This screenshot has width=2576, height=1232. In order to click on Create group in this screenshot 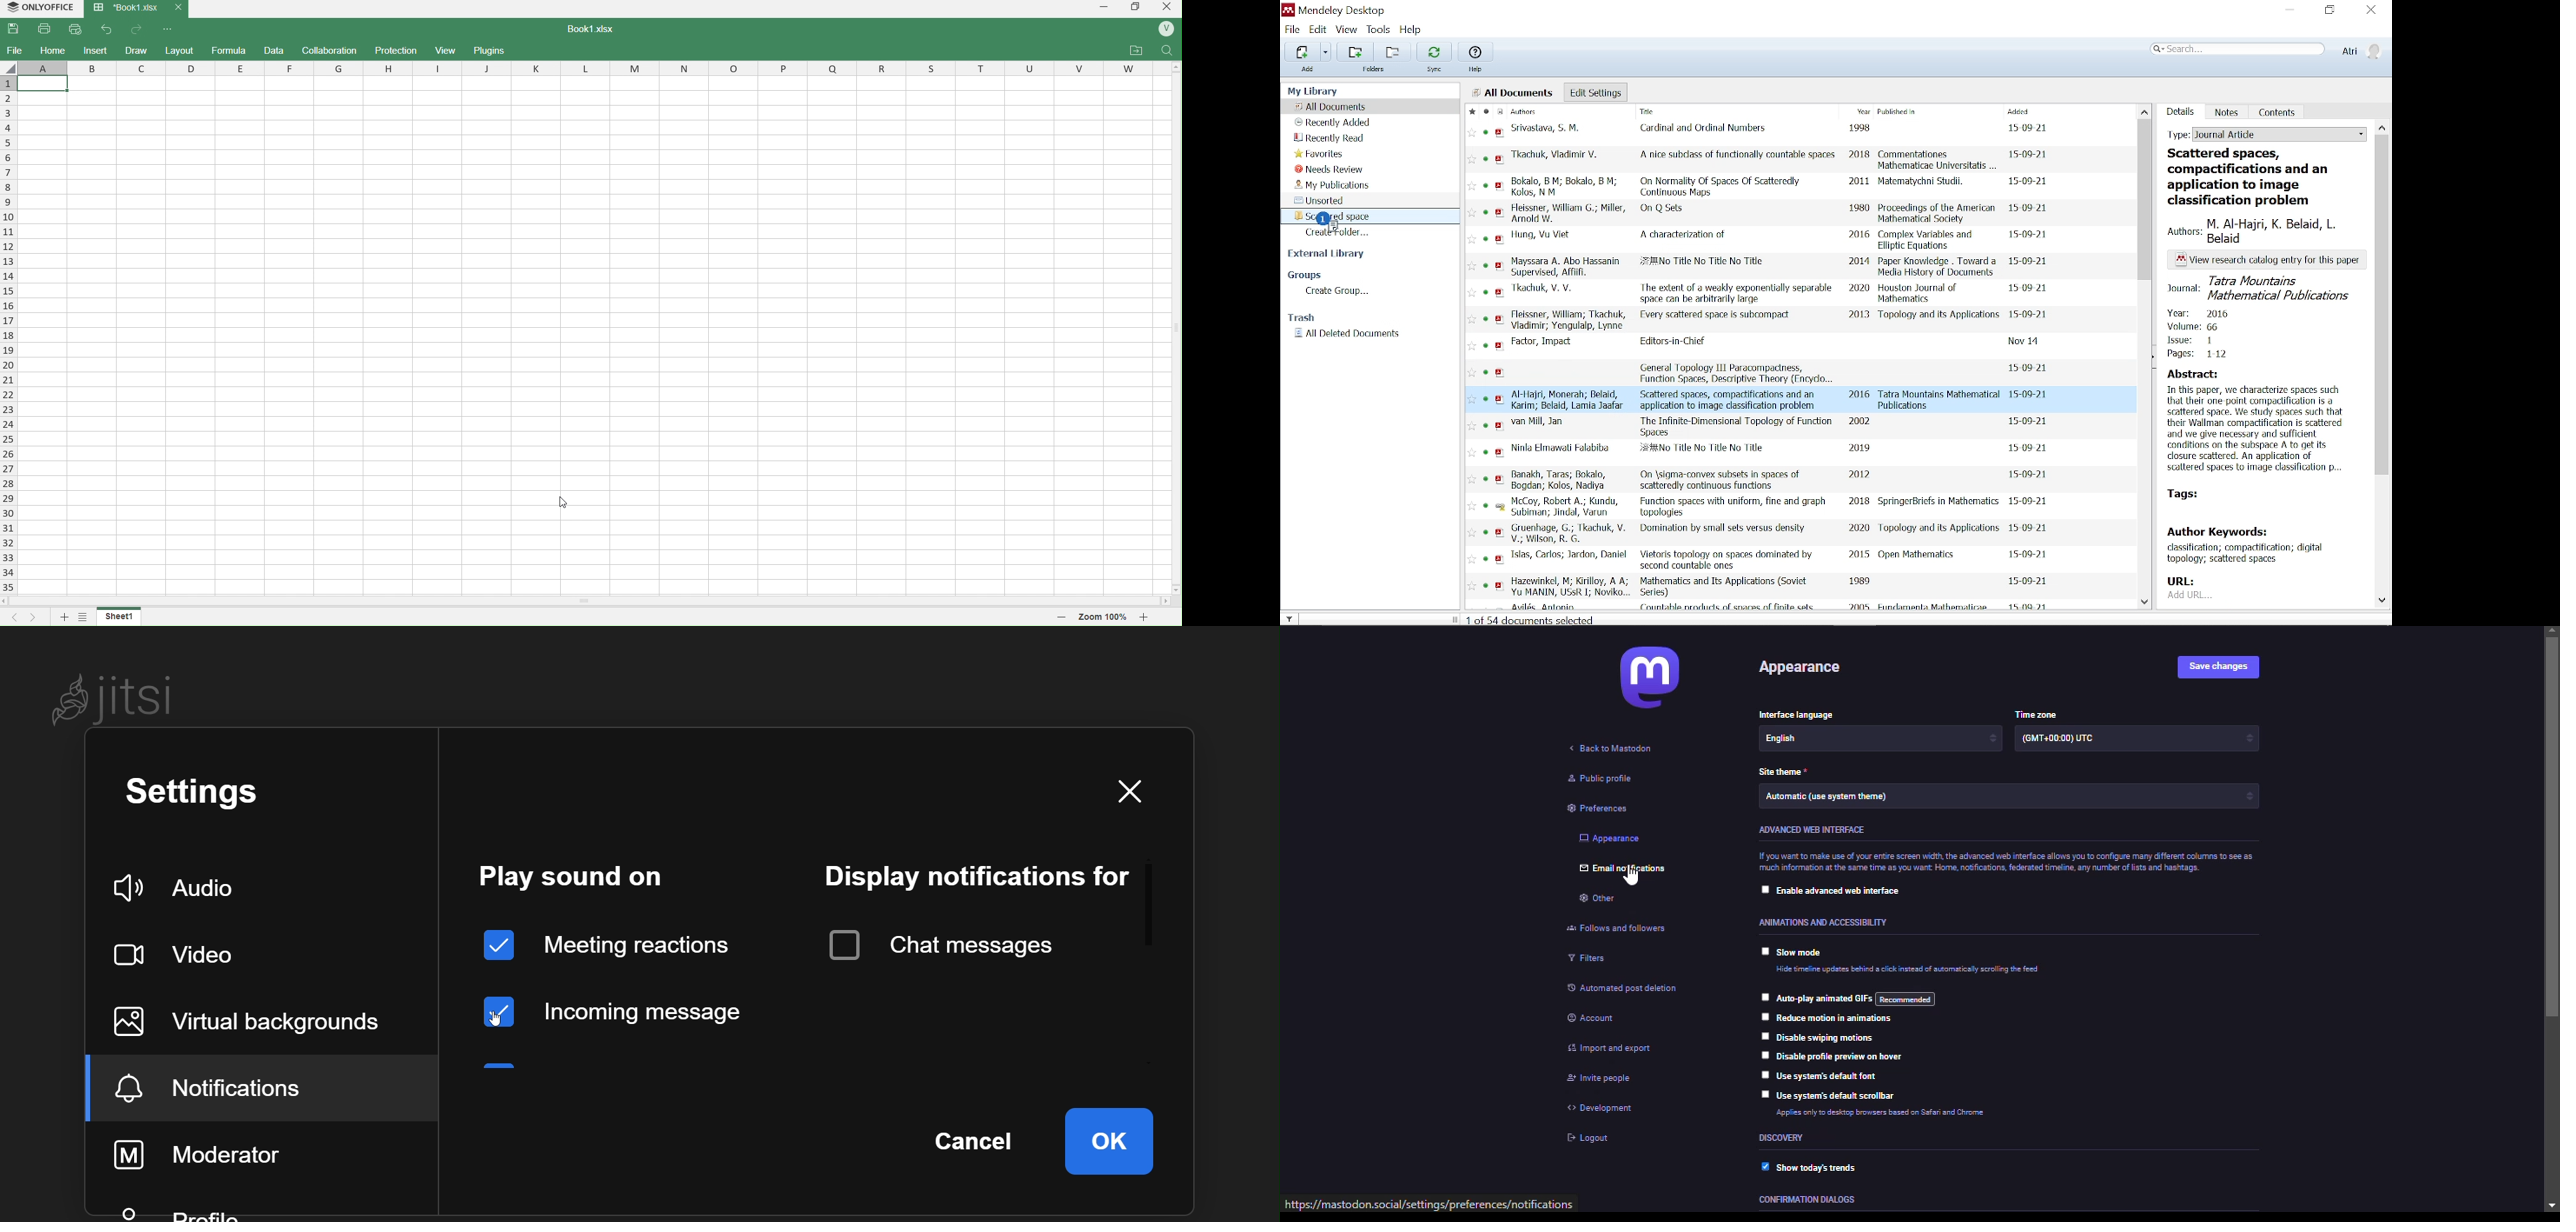, I will do `click(1338, 292)`.